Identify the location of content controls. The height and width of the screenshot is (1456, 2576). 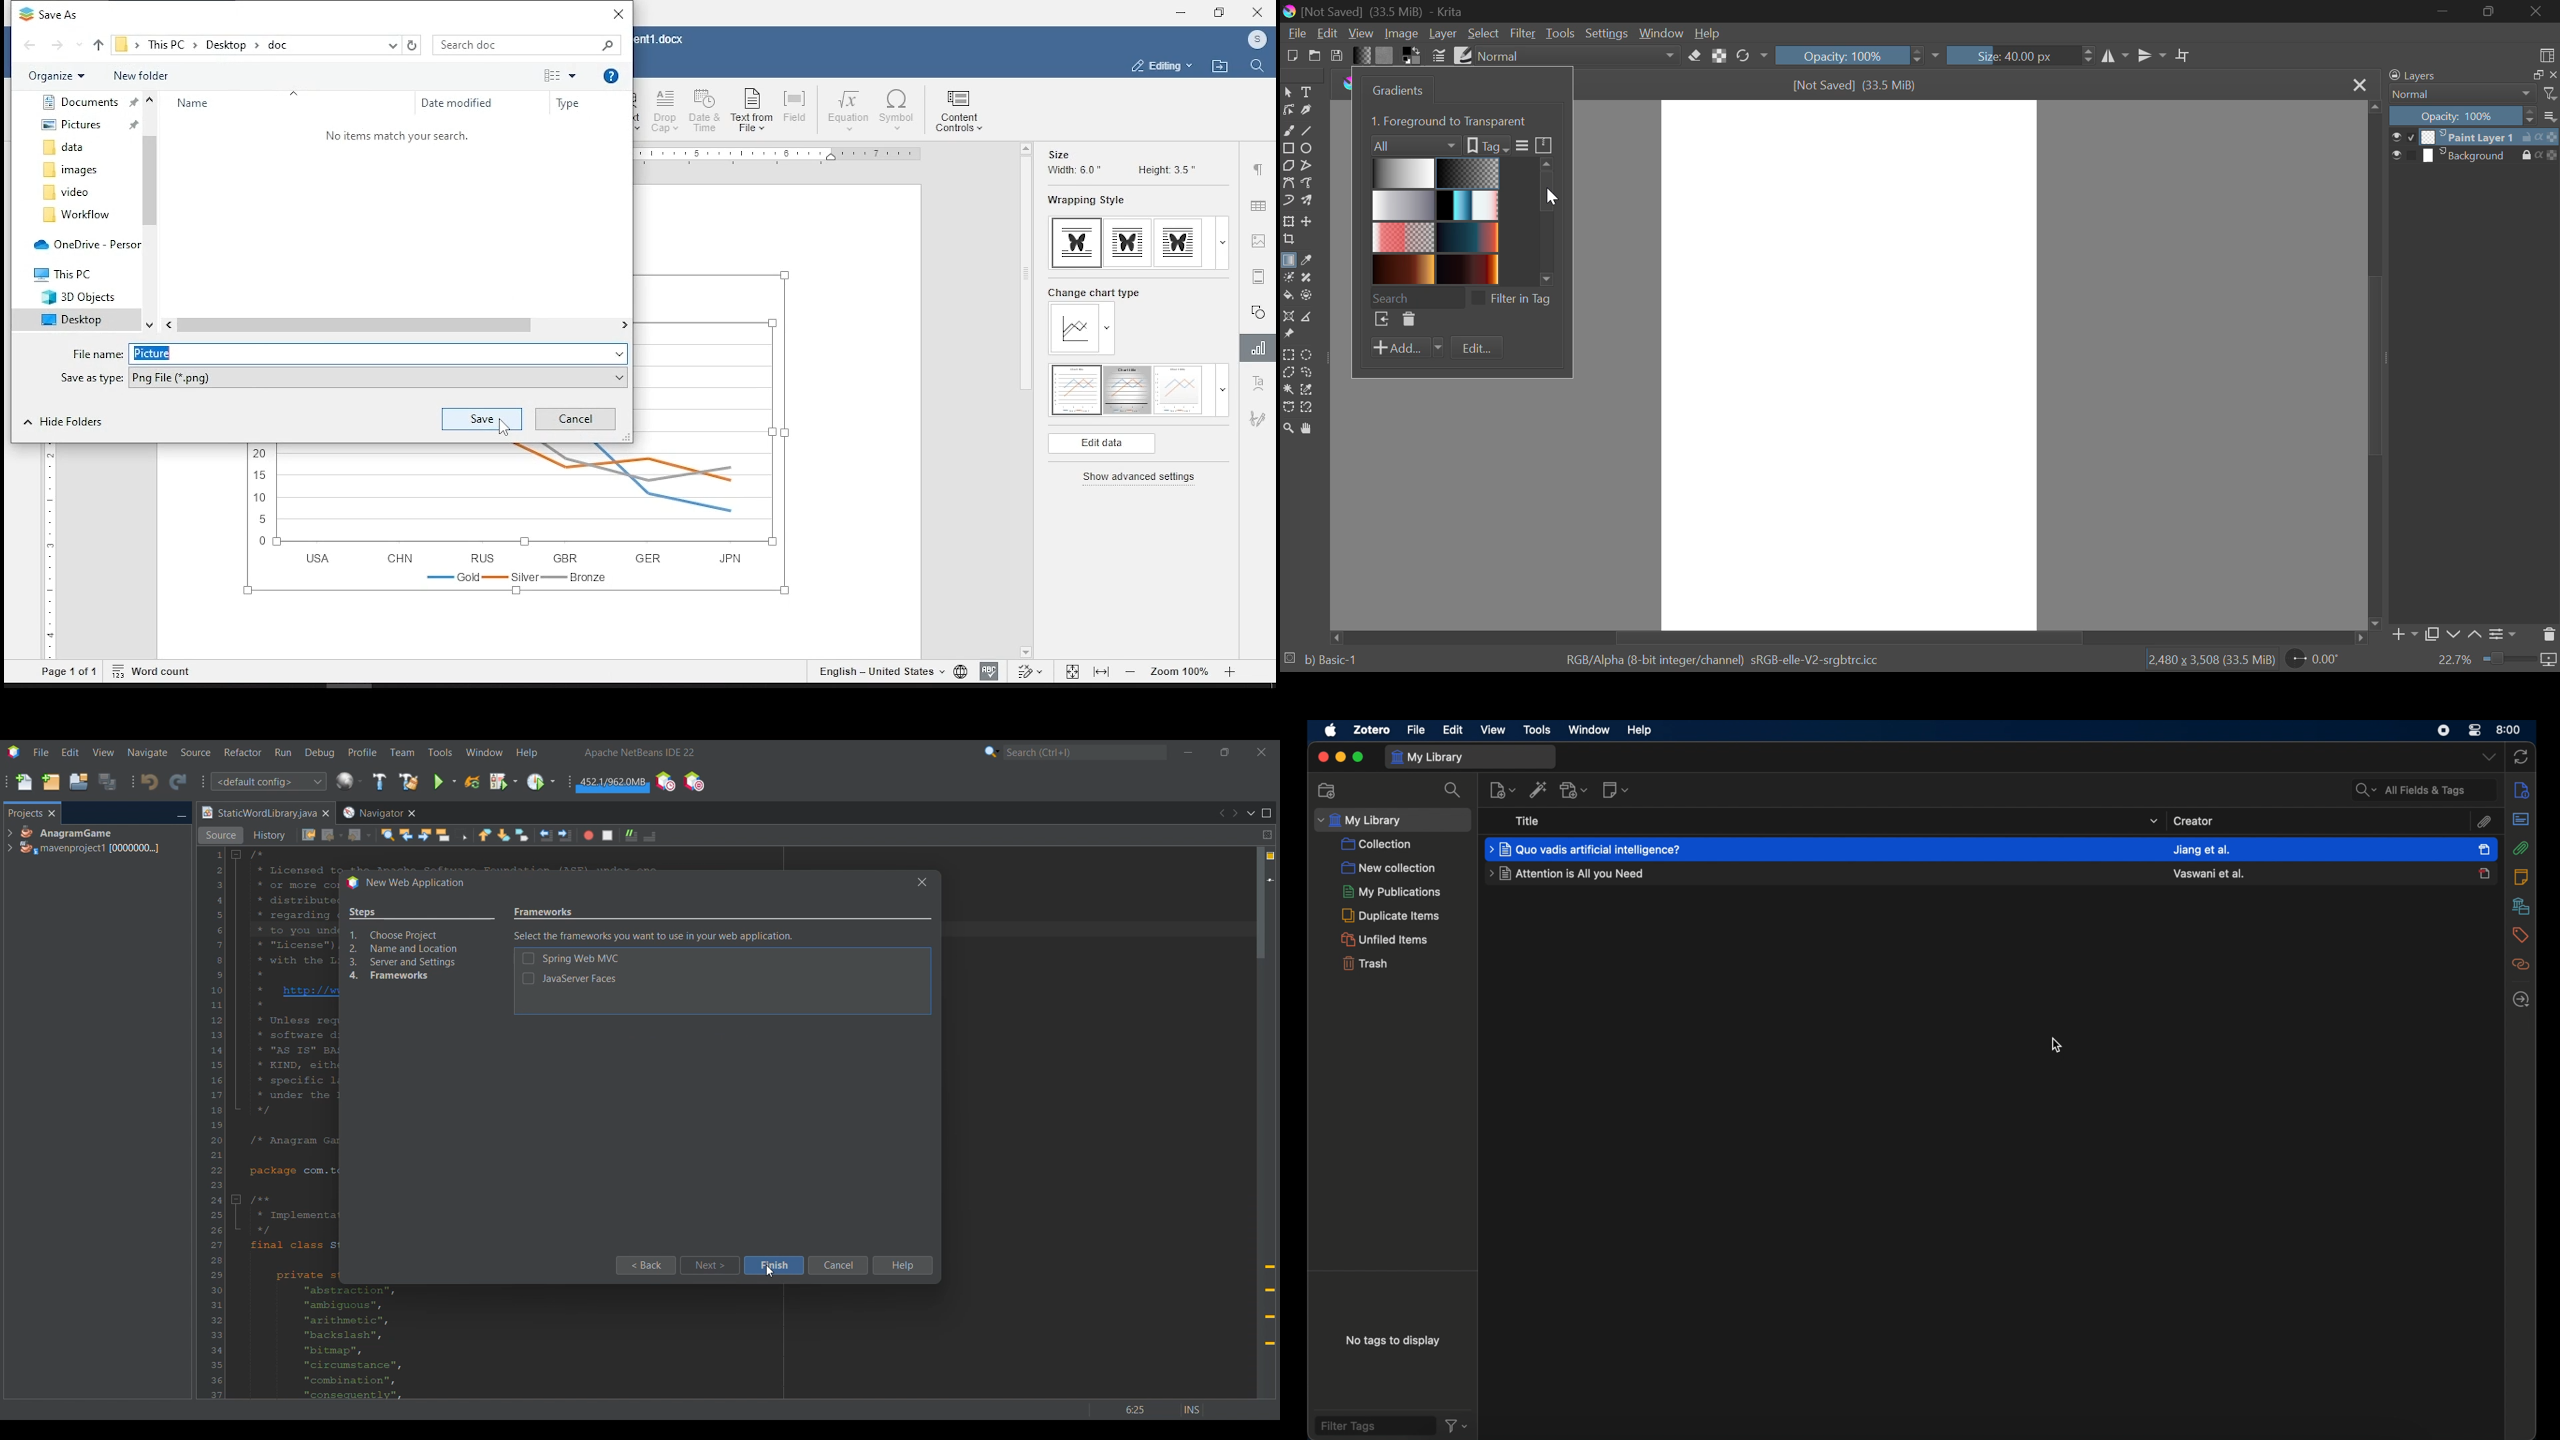
(961, 111).